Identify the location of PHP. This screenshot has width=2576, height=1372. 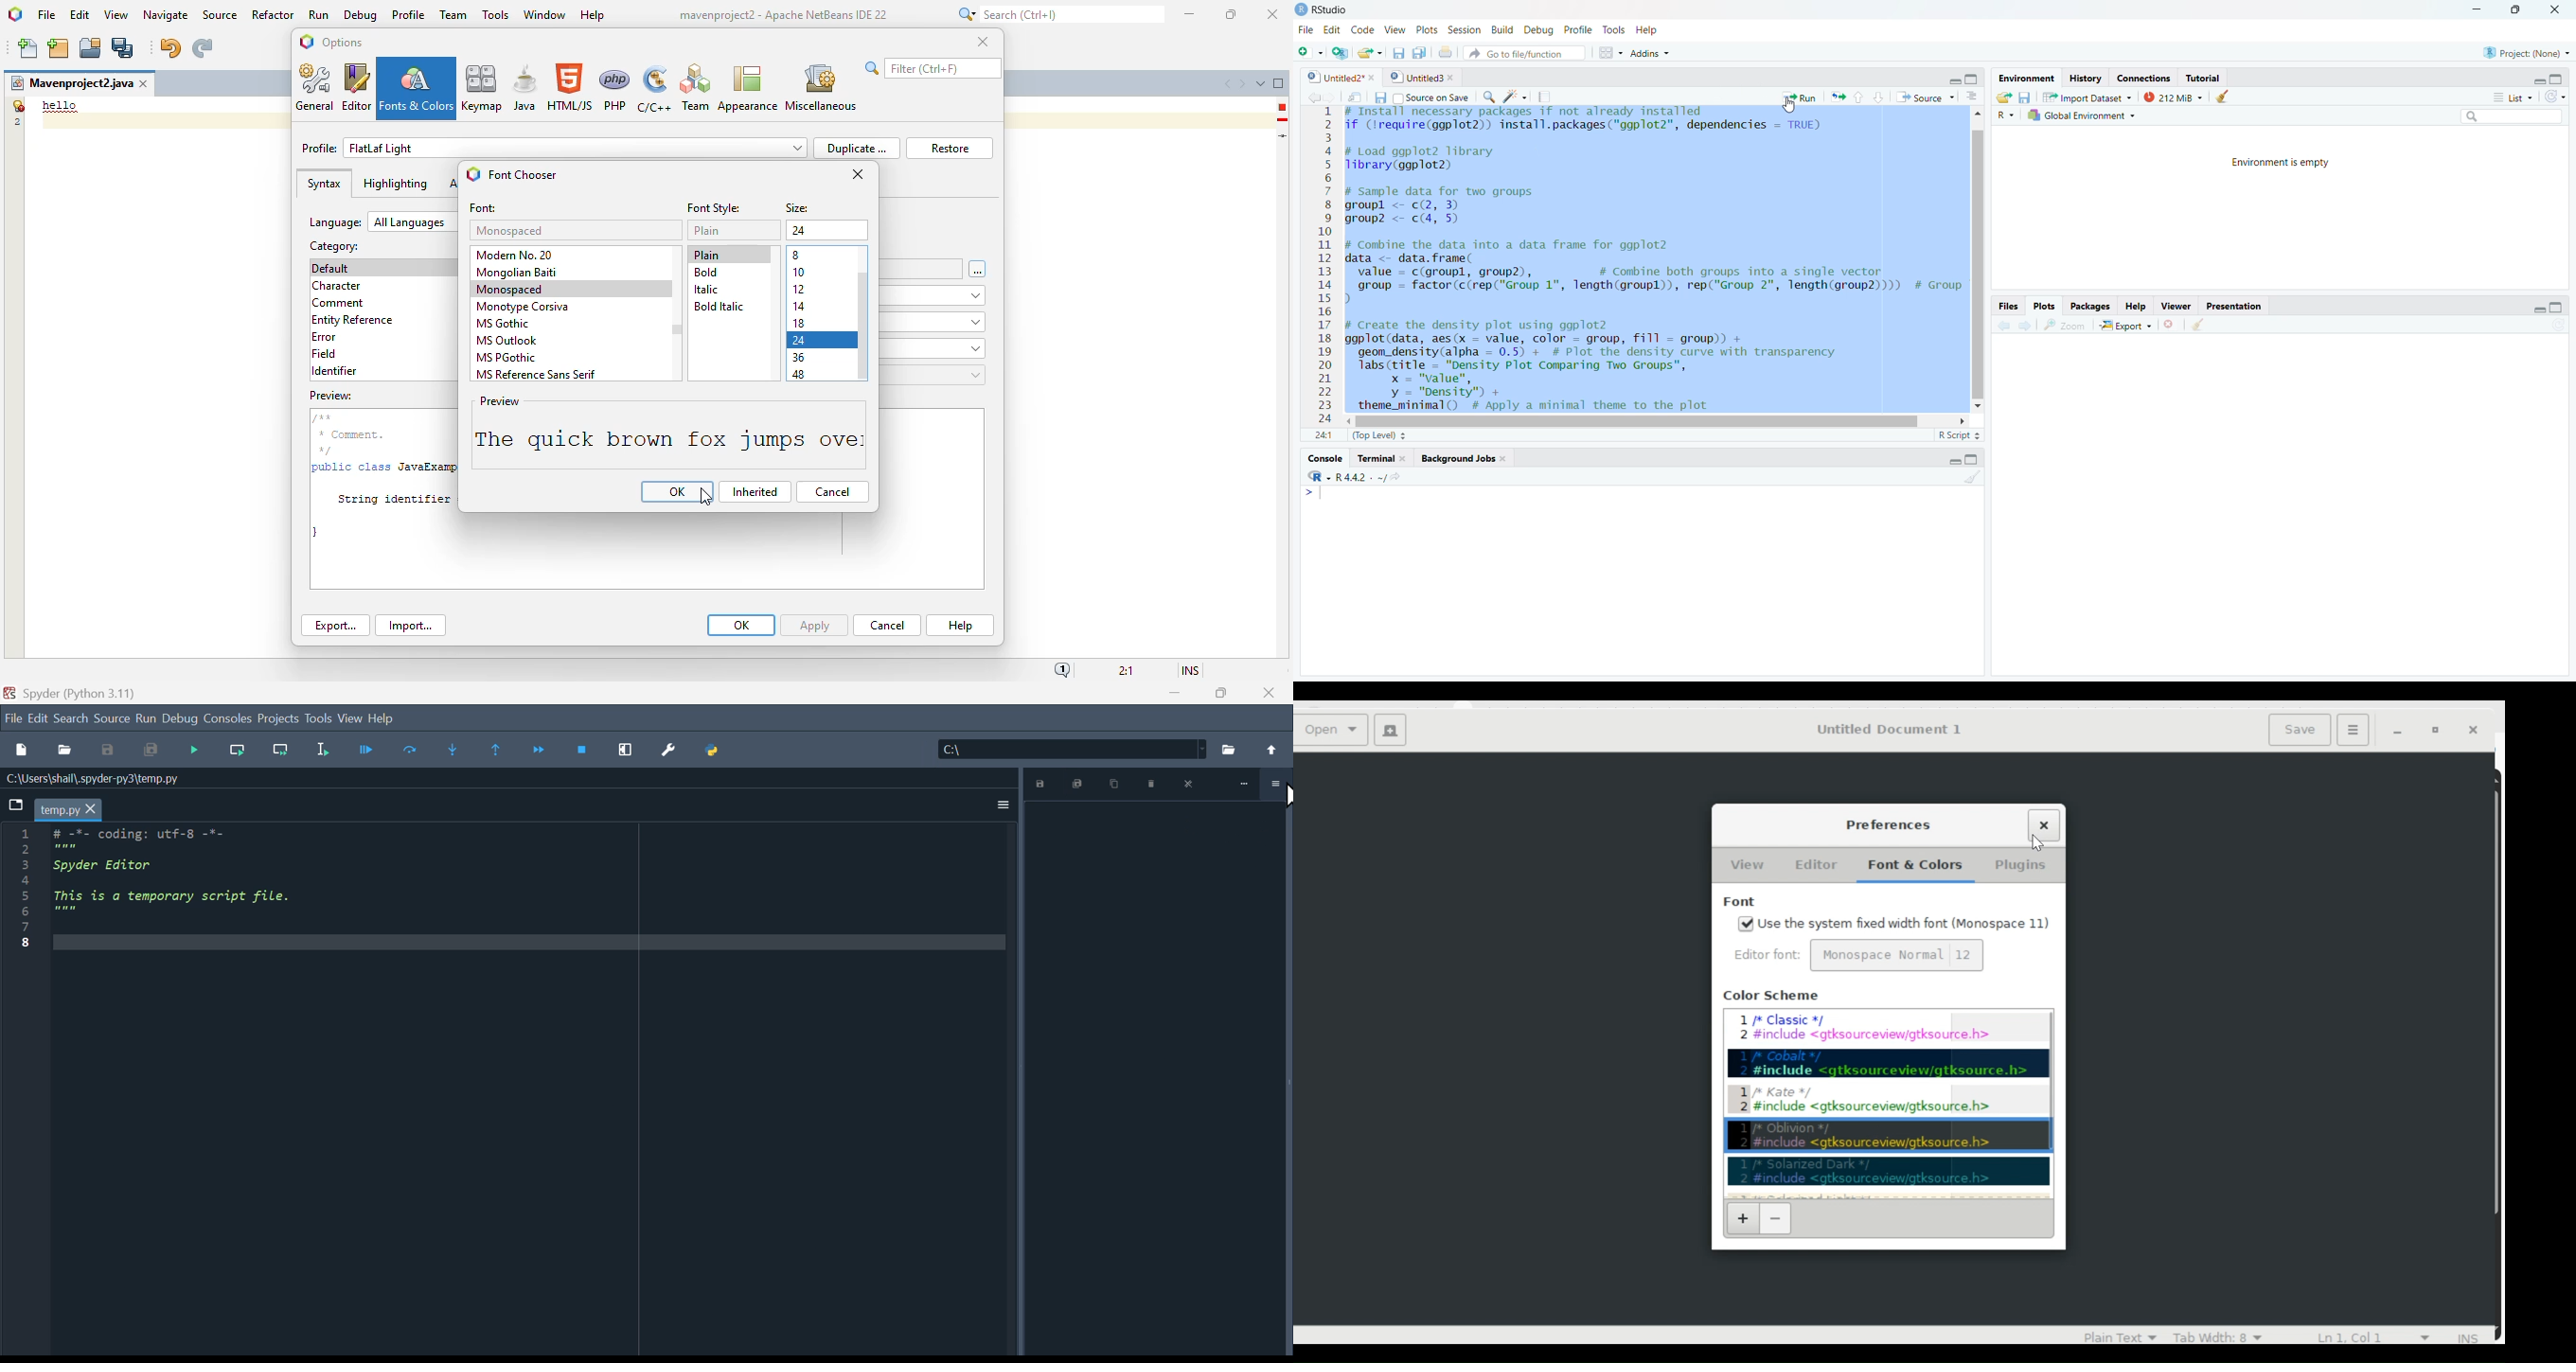
(615, 89).